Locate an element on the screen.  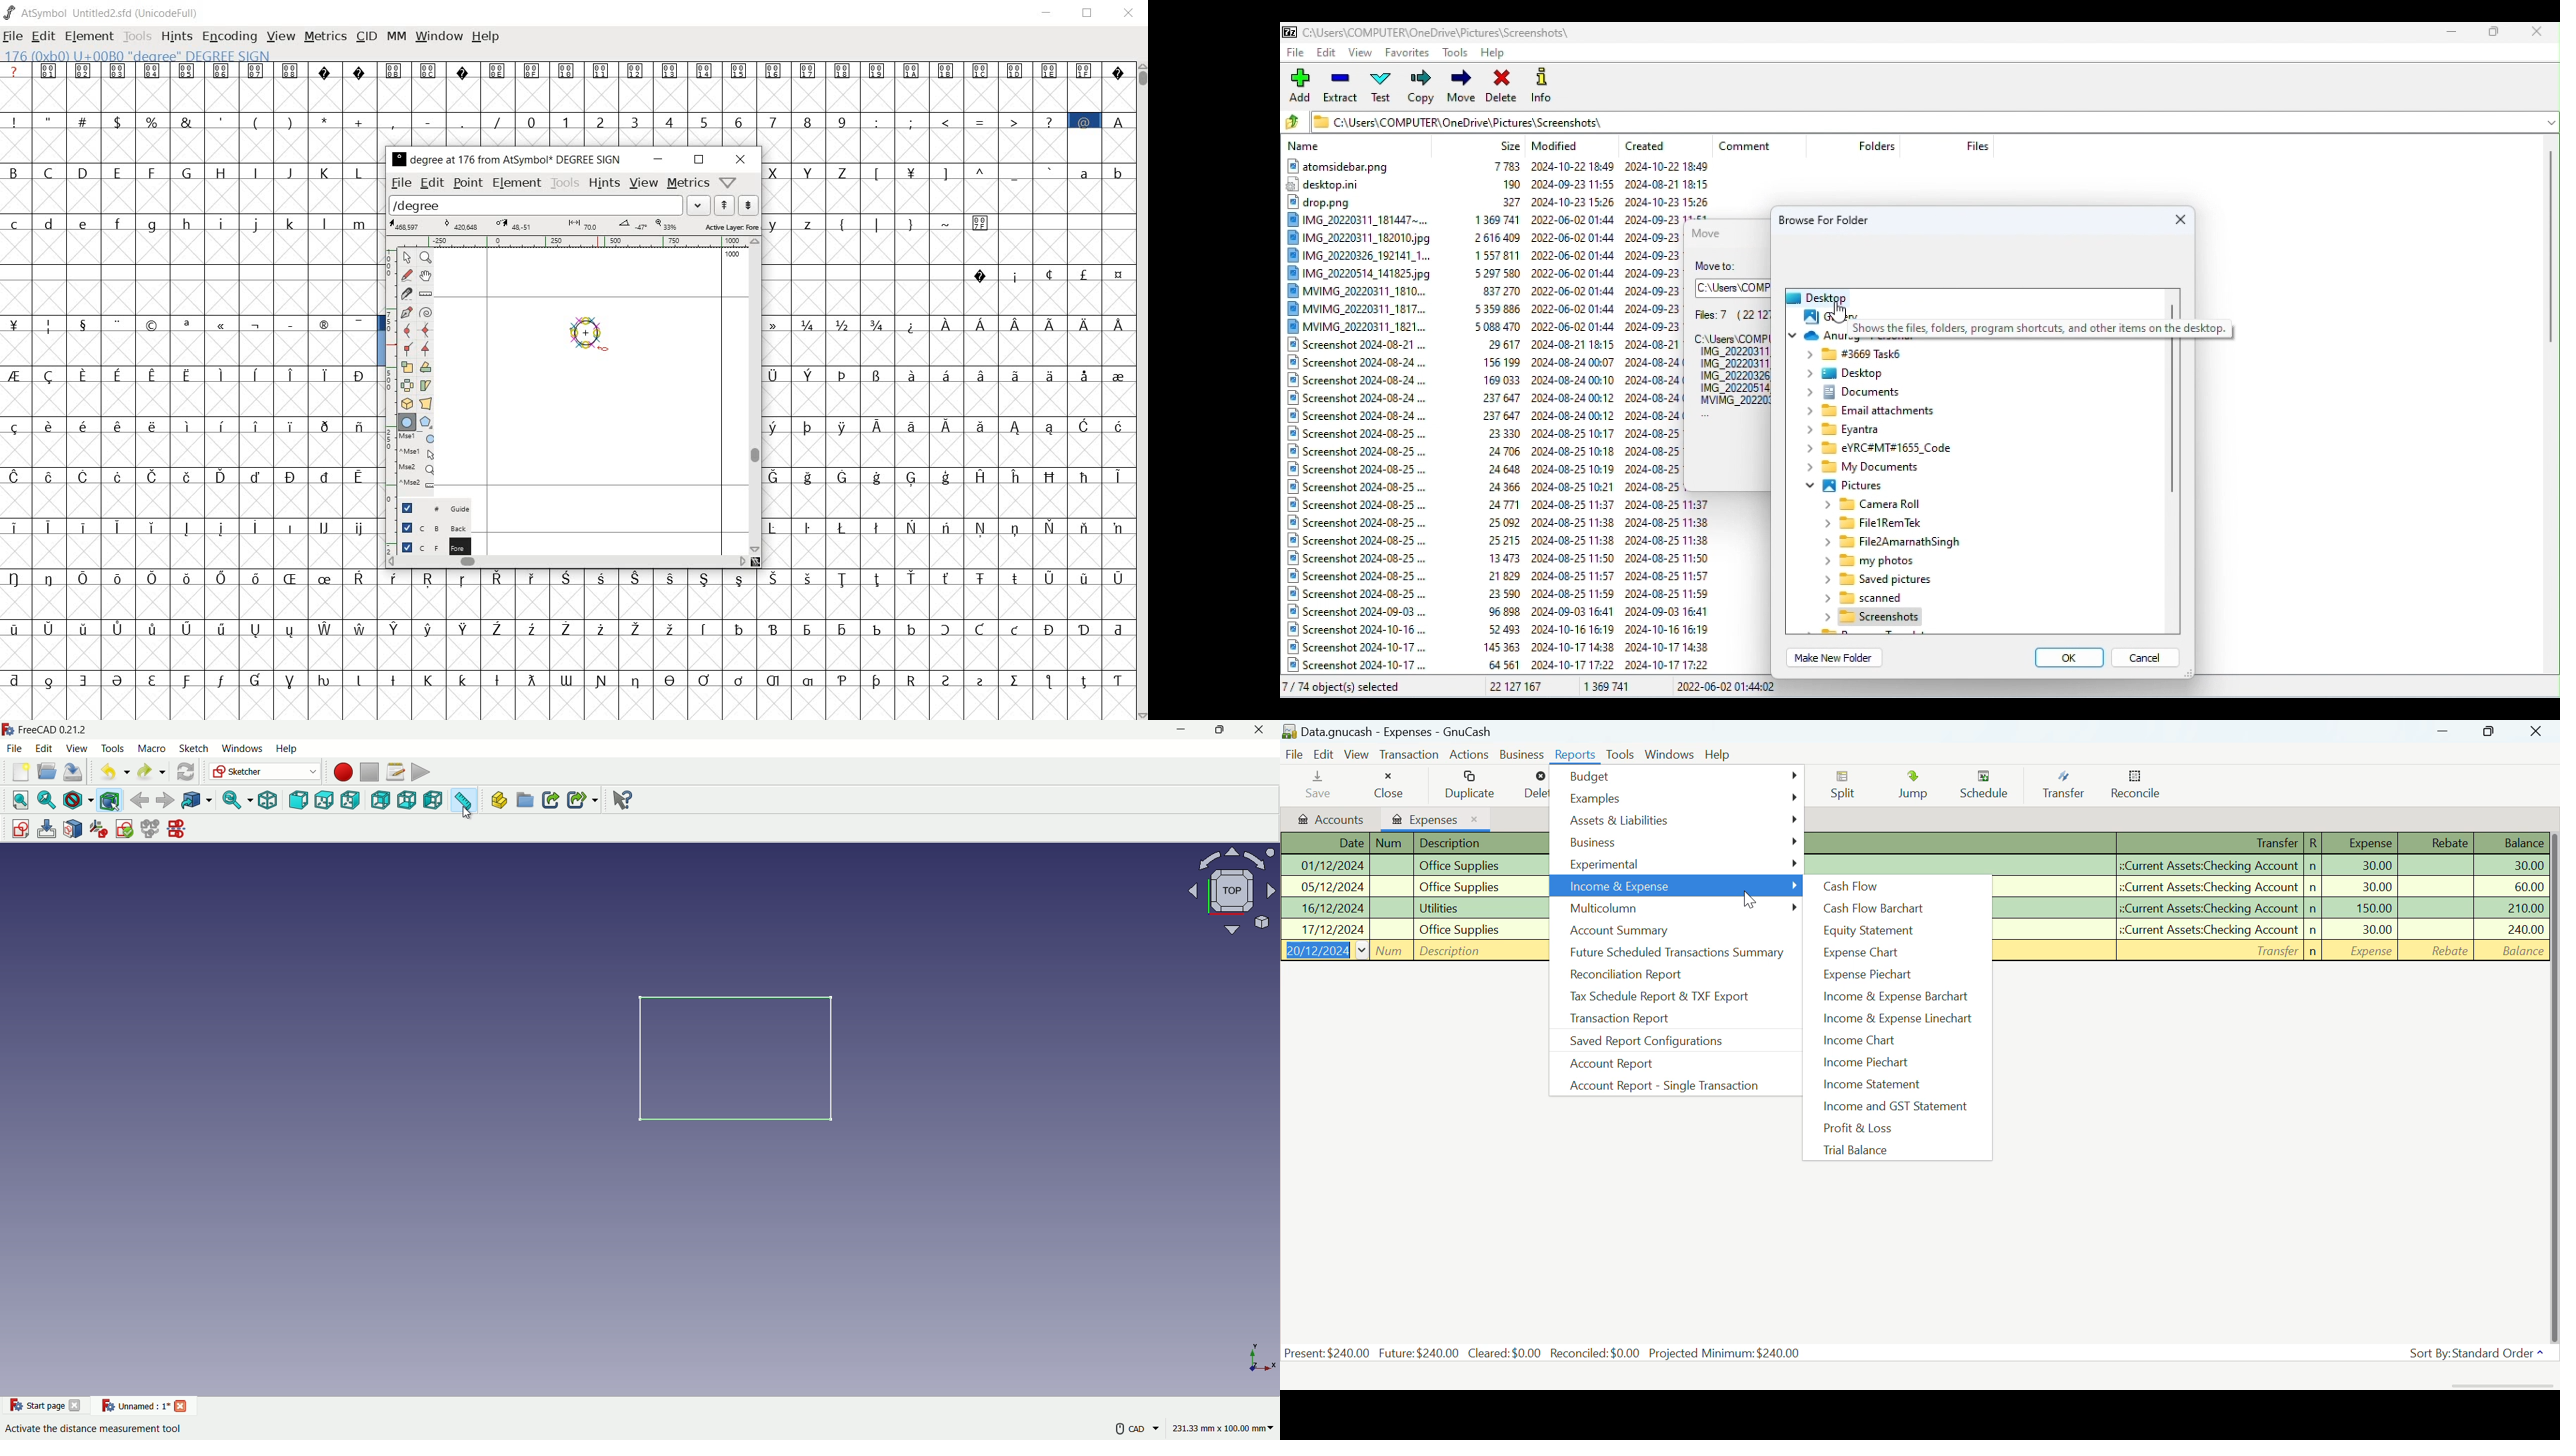
Reports Menu Open is located at coordinates (1577, 756).